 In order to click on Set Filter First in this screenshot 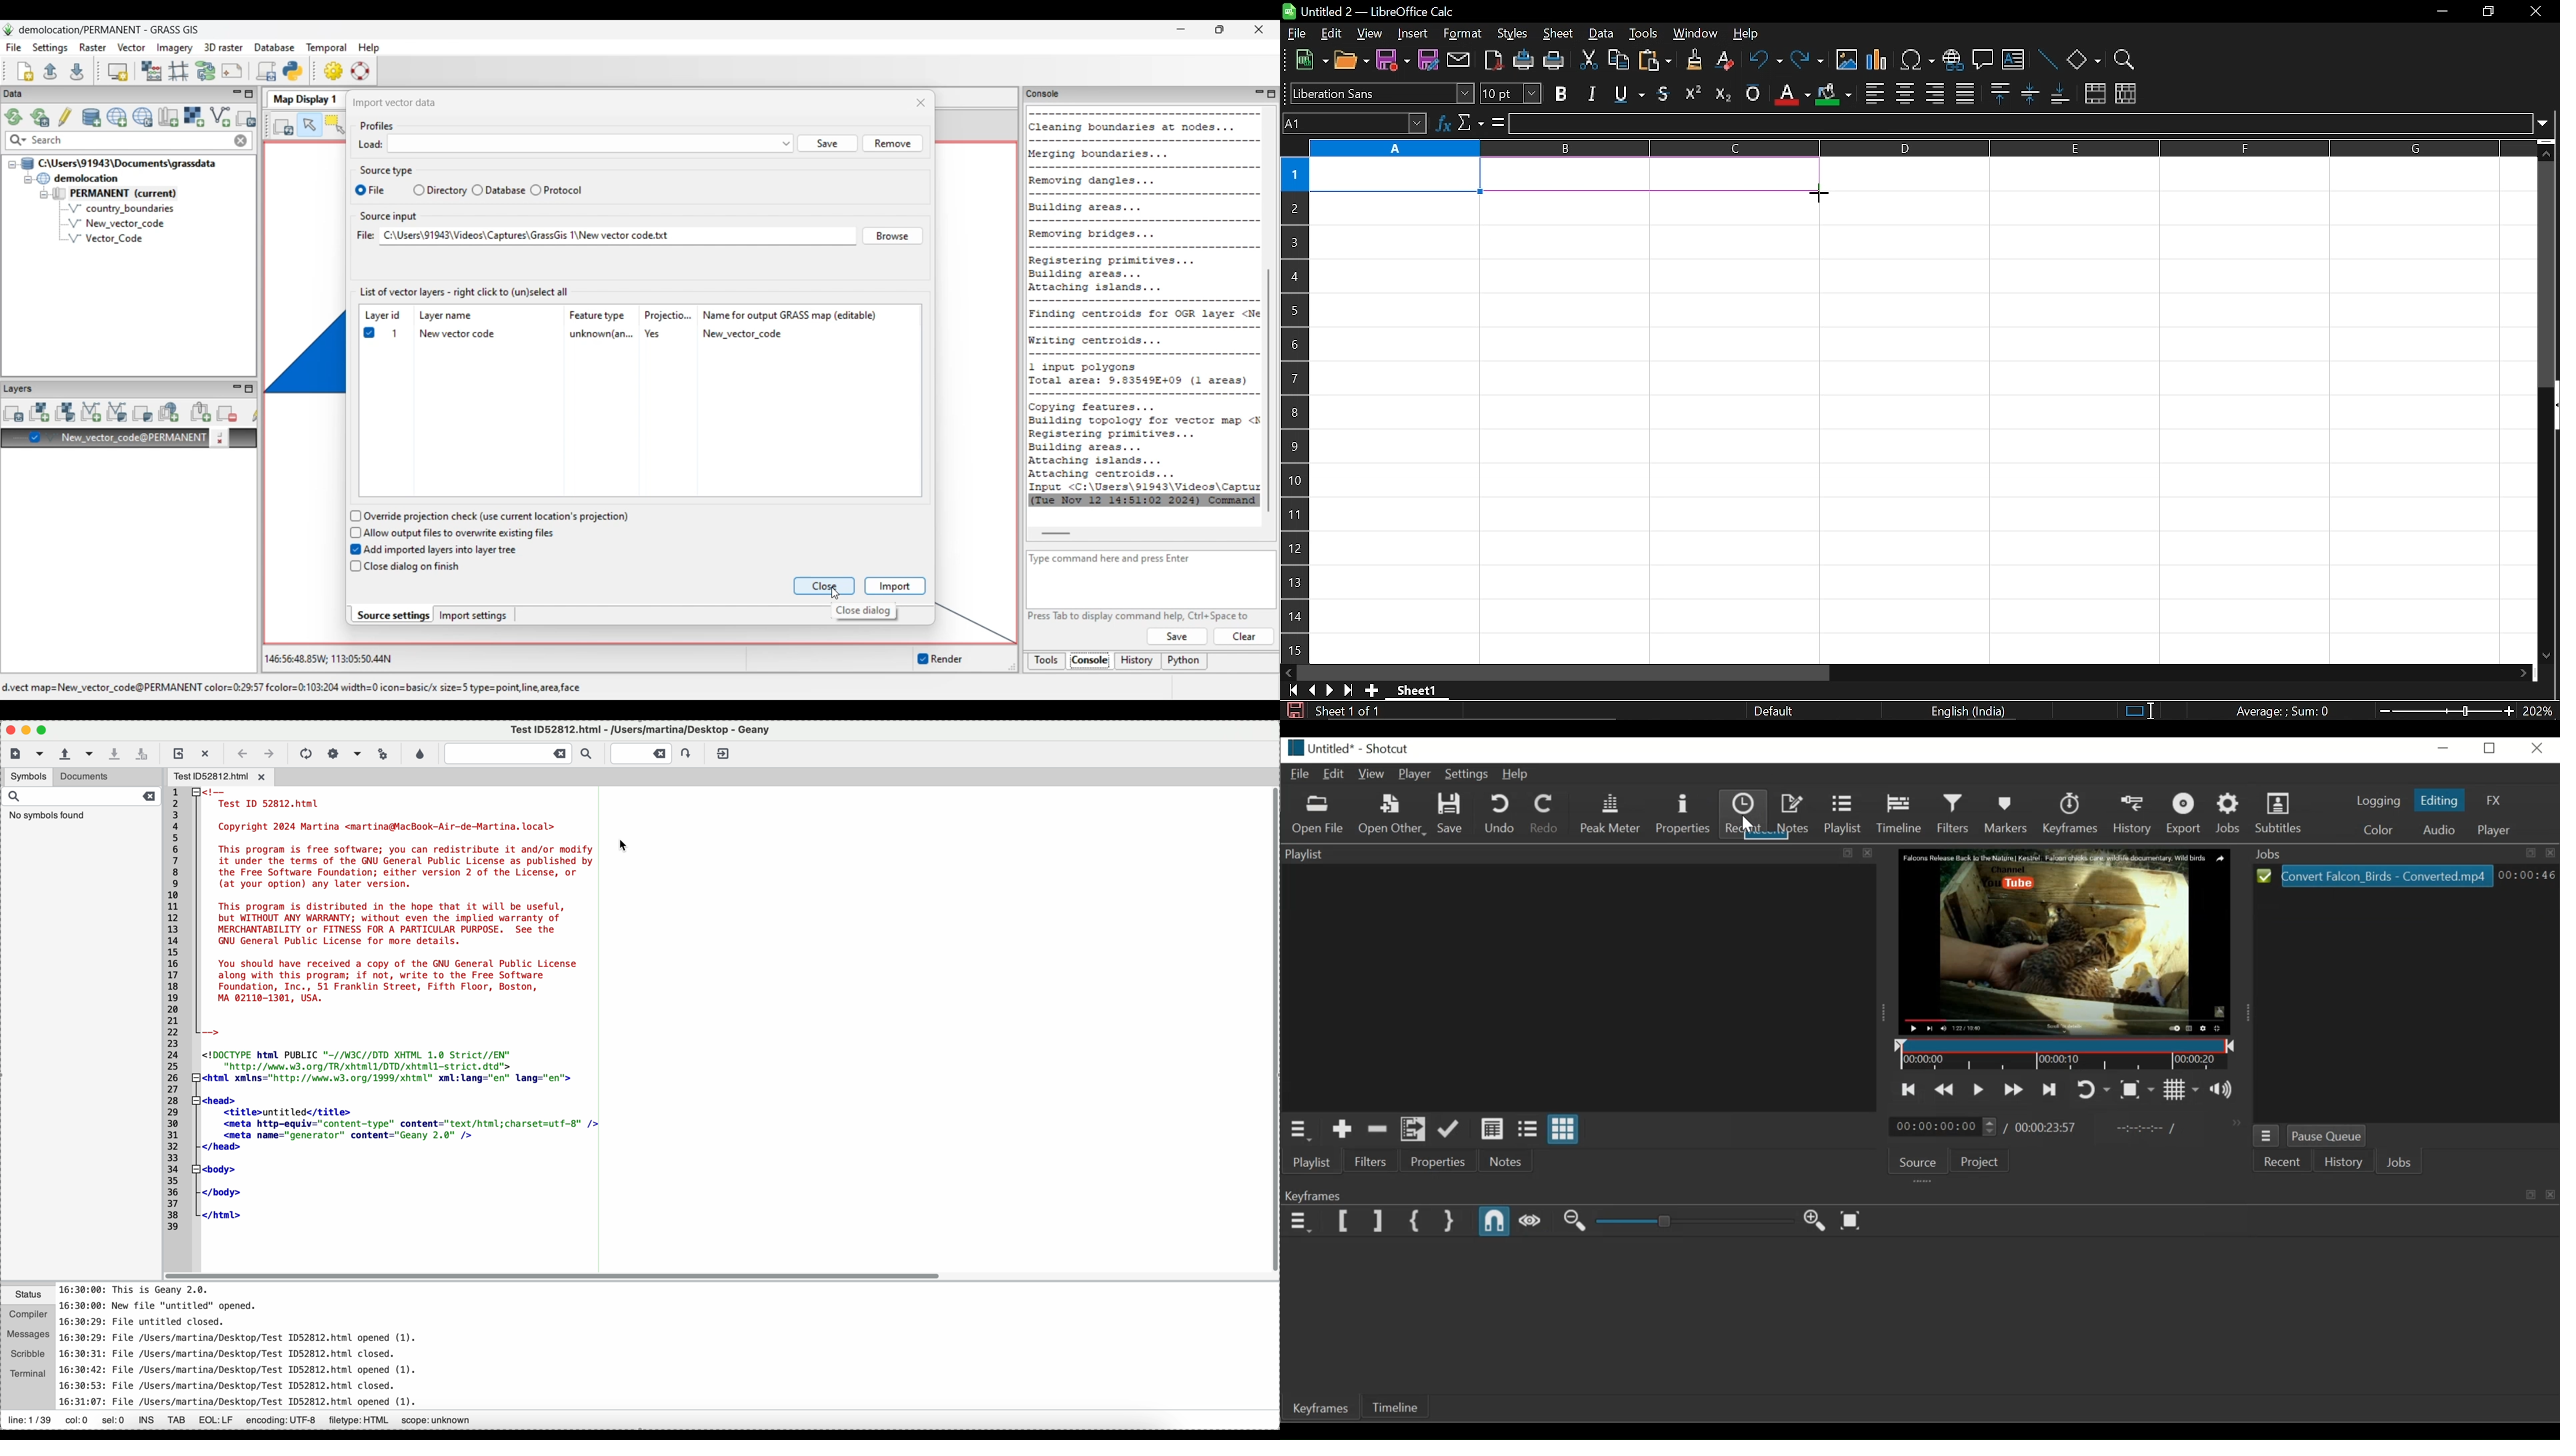, I will do `click(1343, 1222)`.